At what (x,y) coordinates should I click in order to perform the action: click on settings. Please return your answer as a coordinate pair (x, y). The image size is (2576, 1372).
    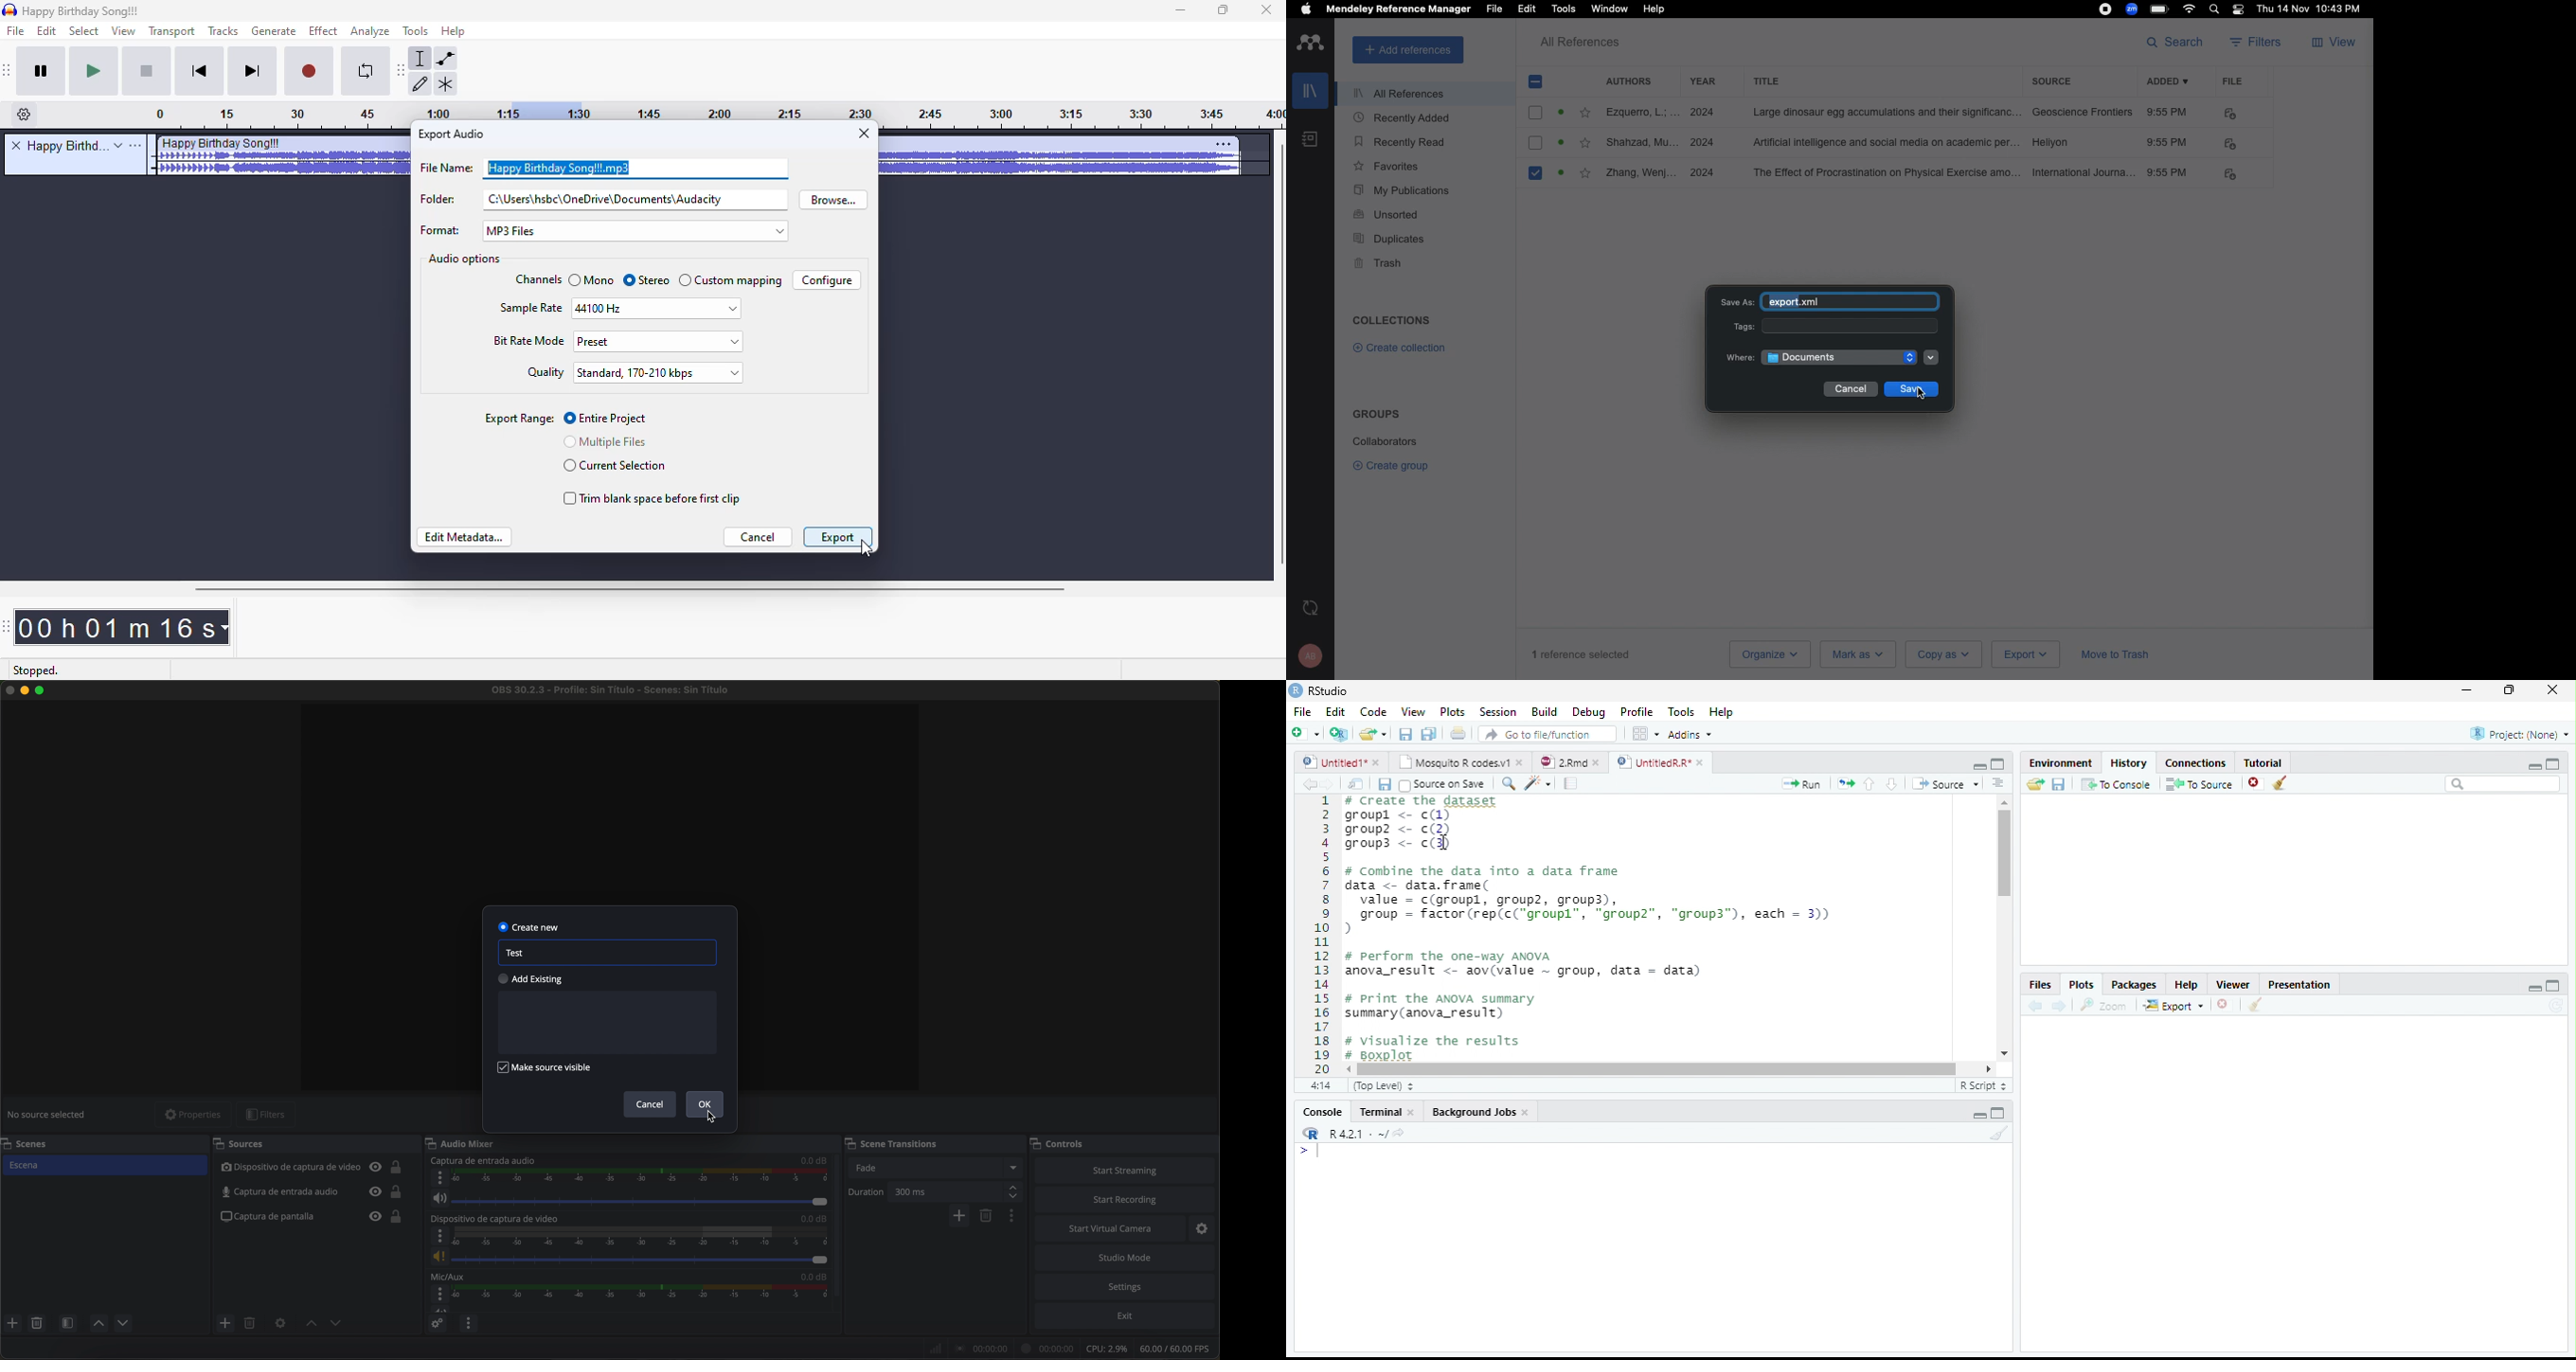
    Looking at the image, I should click on (1207, 1228).